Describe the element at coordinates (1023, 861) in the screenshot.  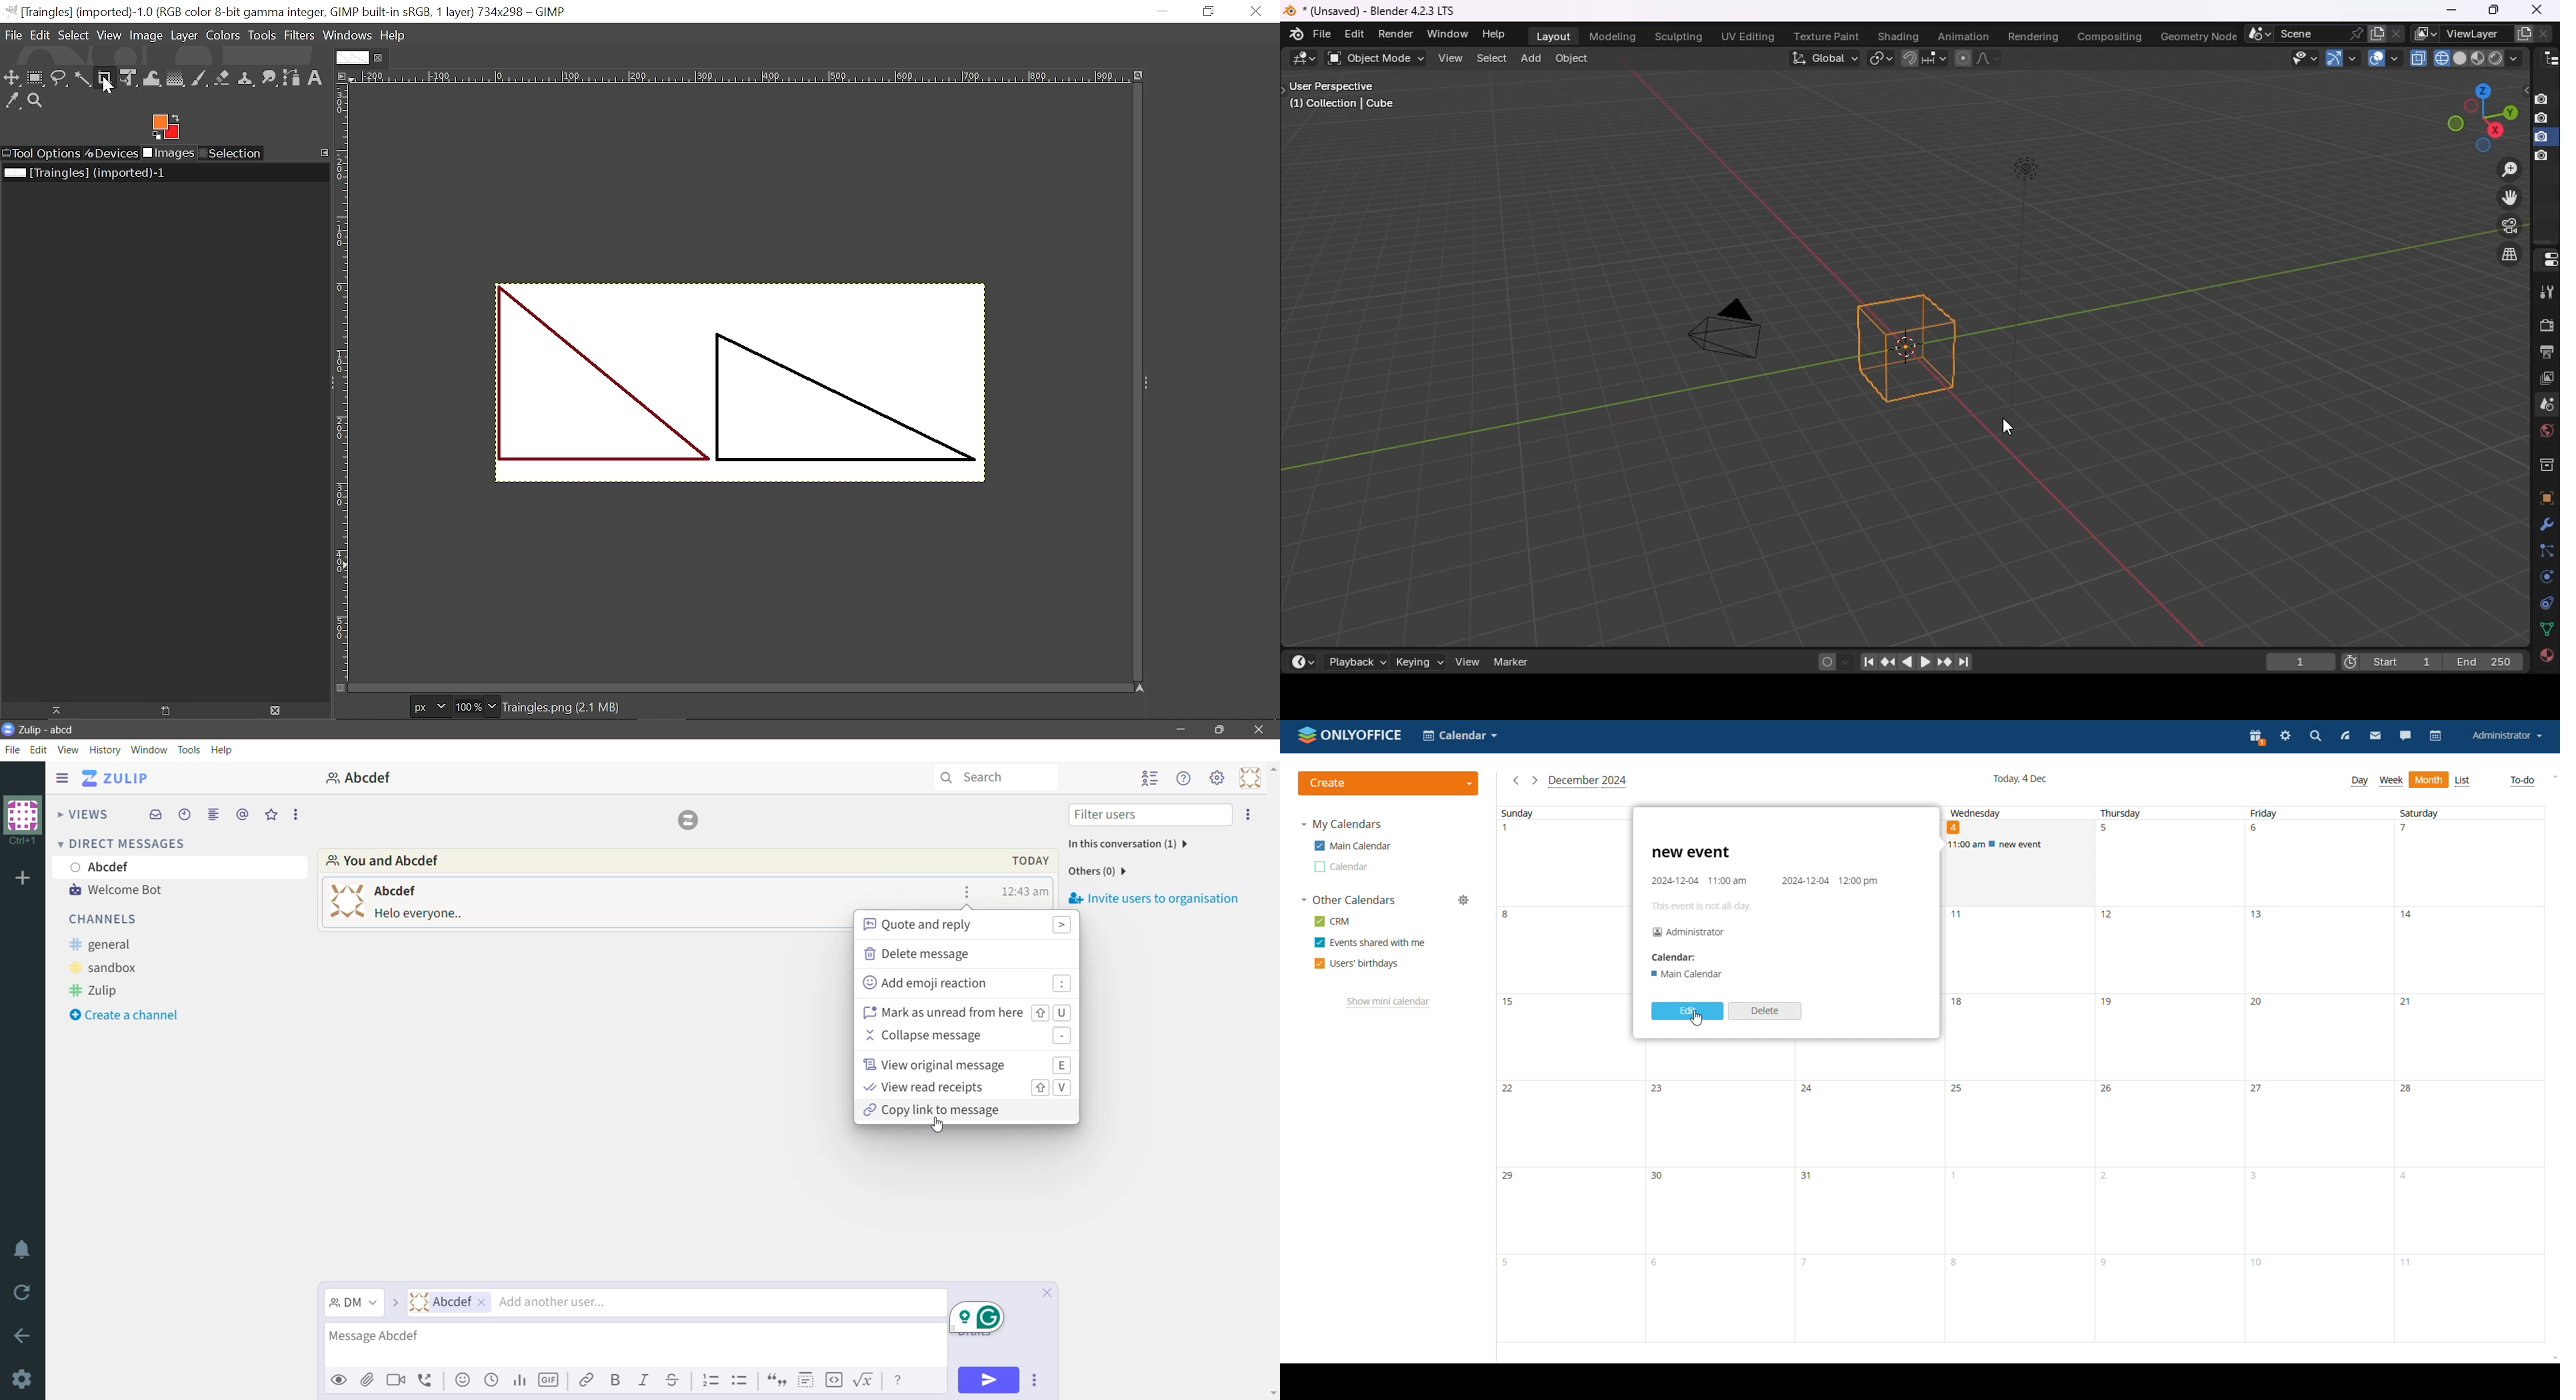
I see `Message Date, Time` at that location.